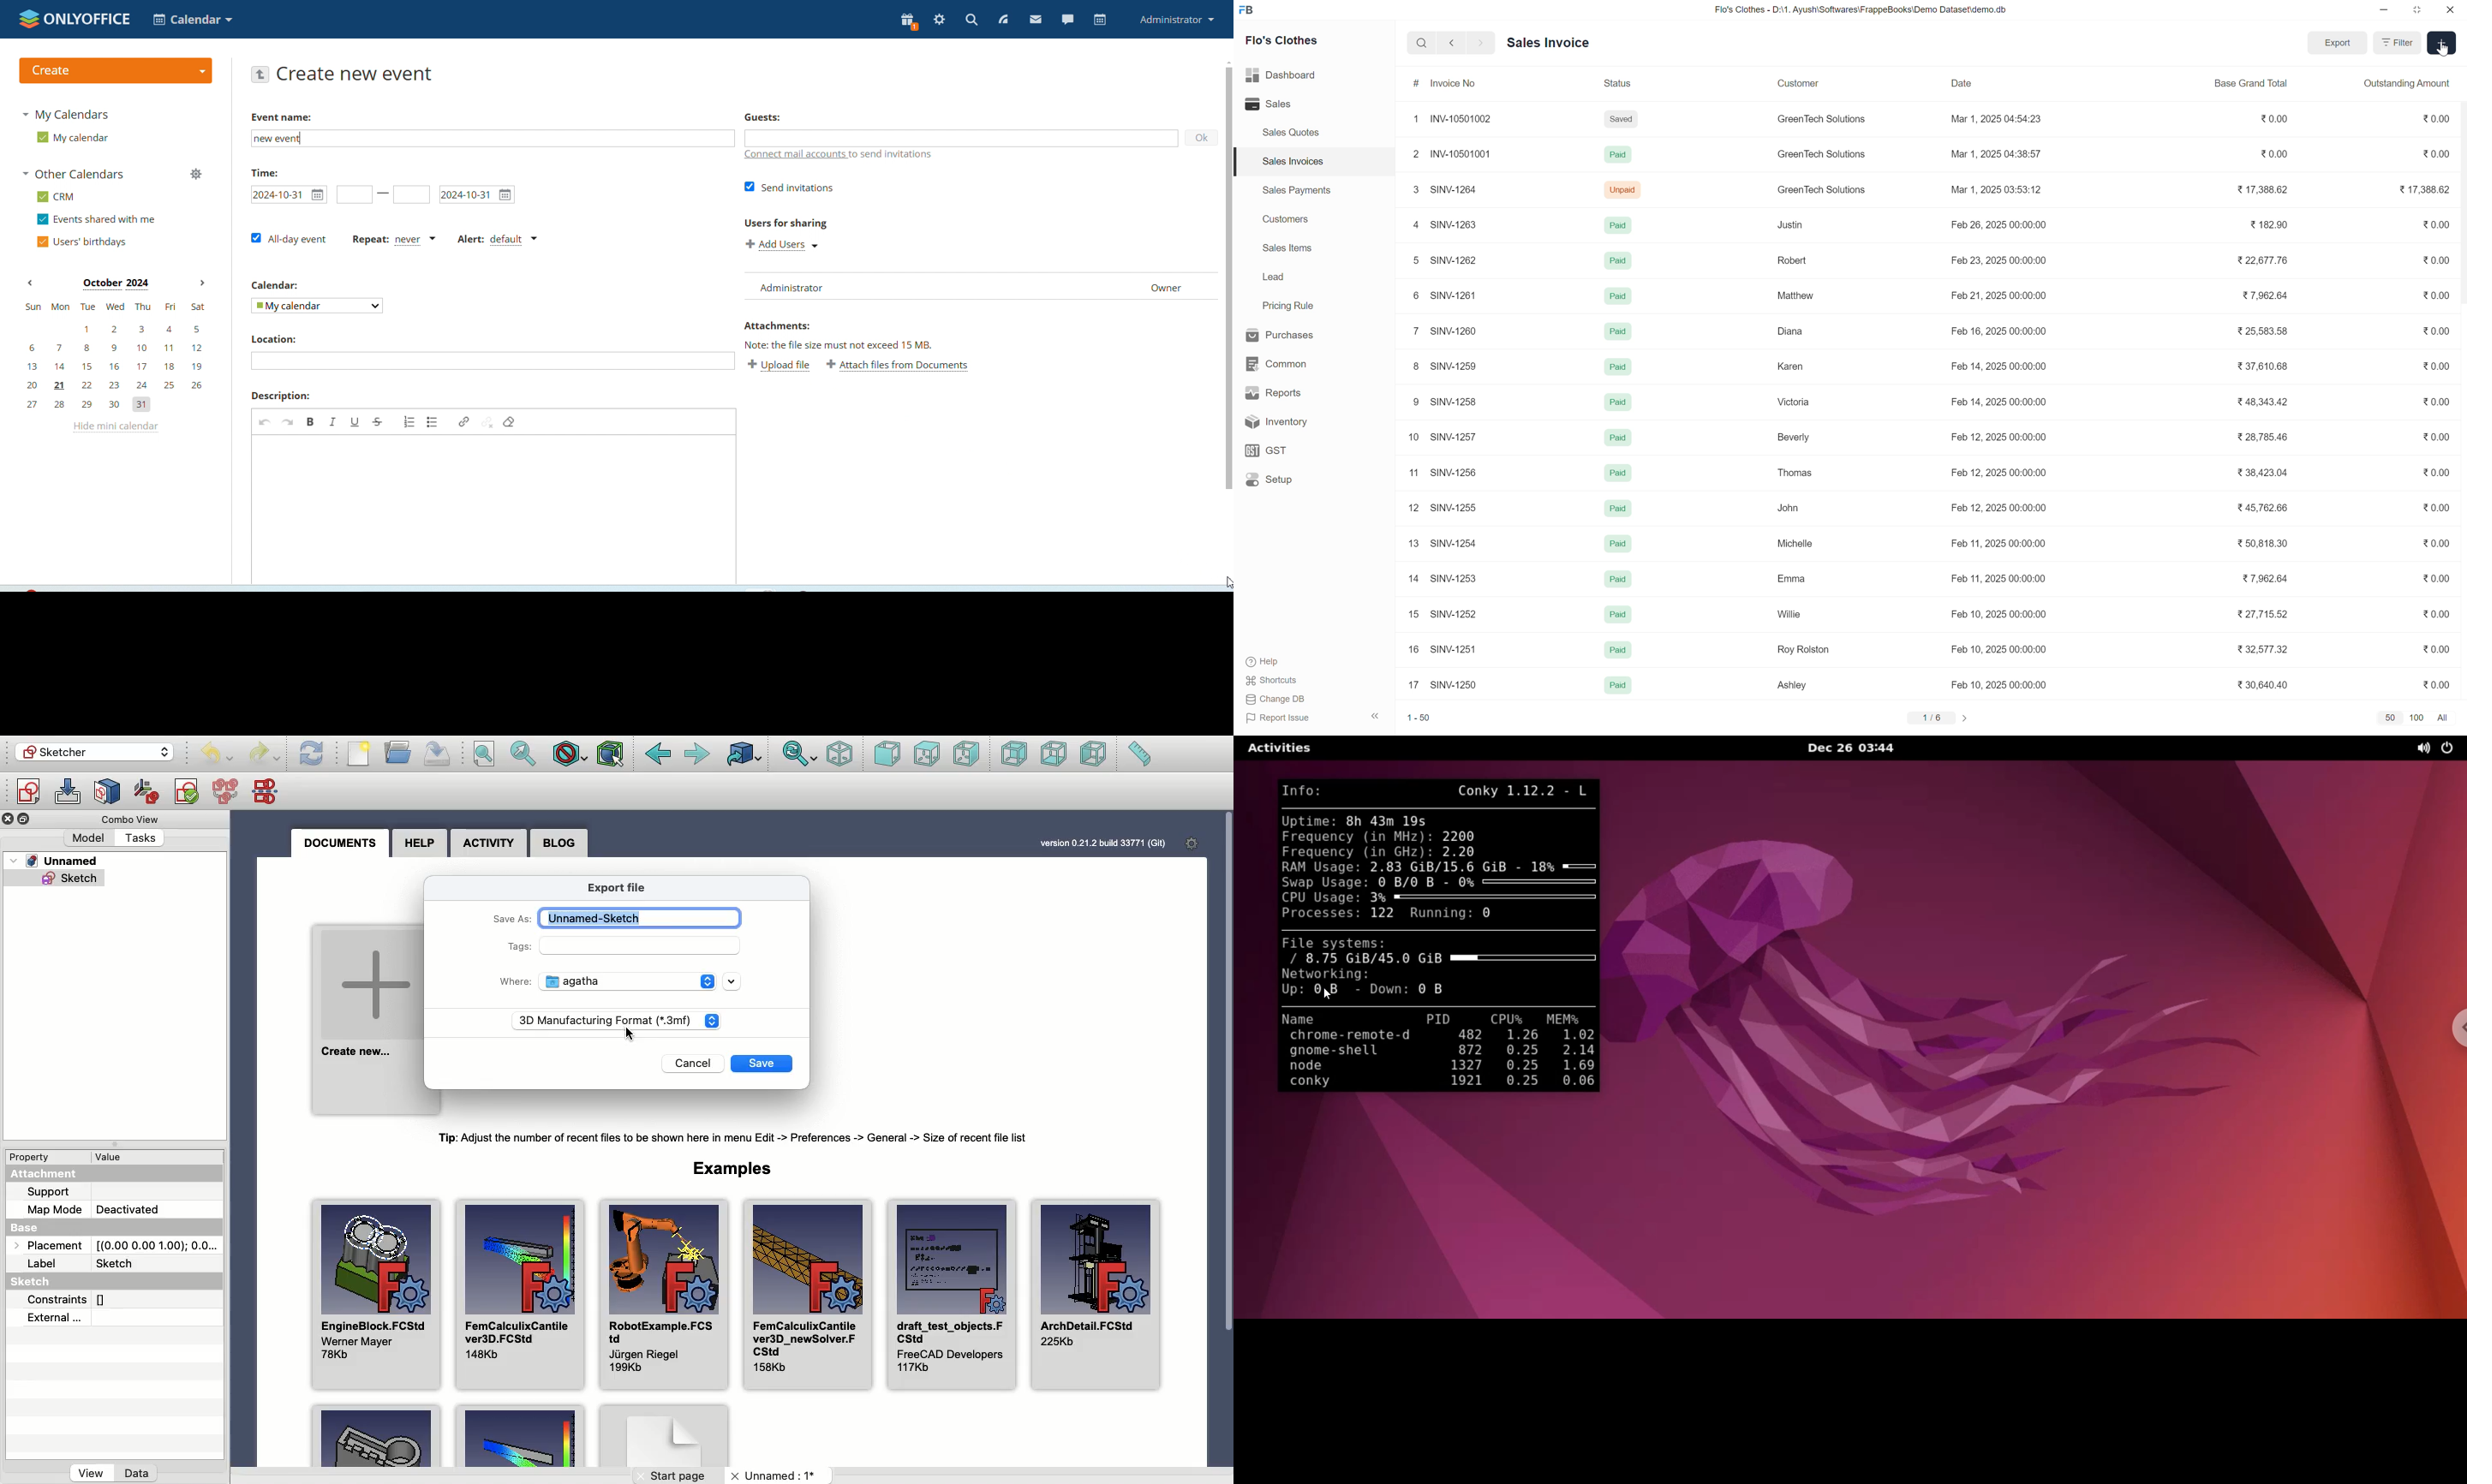 The height and width of the screenshot is (1484, 2492). I want to click on Sales Items, so click(1288, 249).